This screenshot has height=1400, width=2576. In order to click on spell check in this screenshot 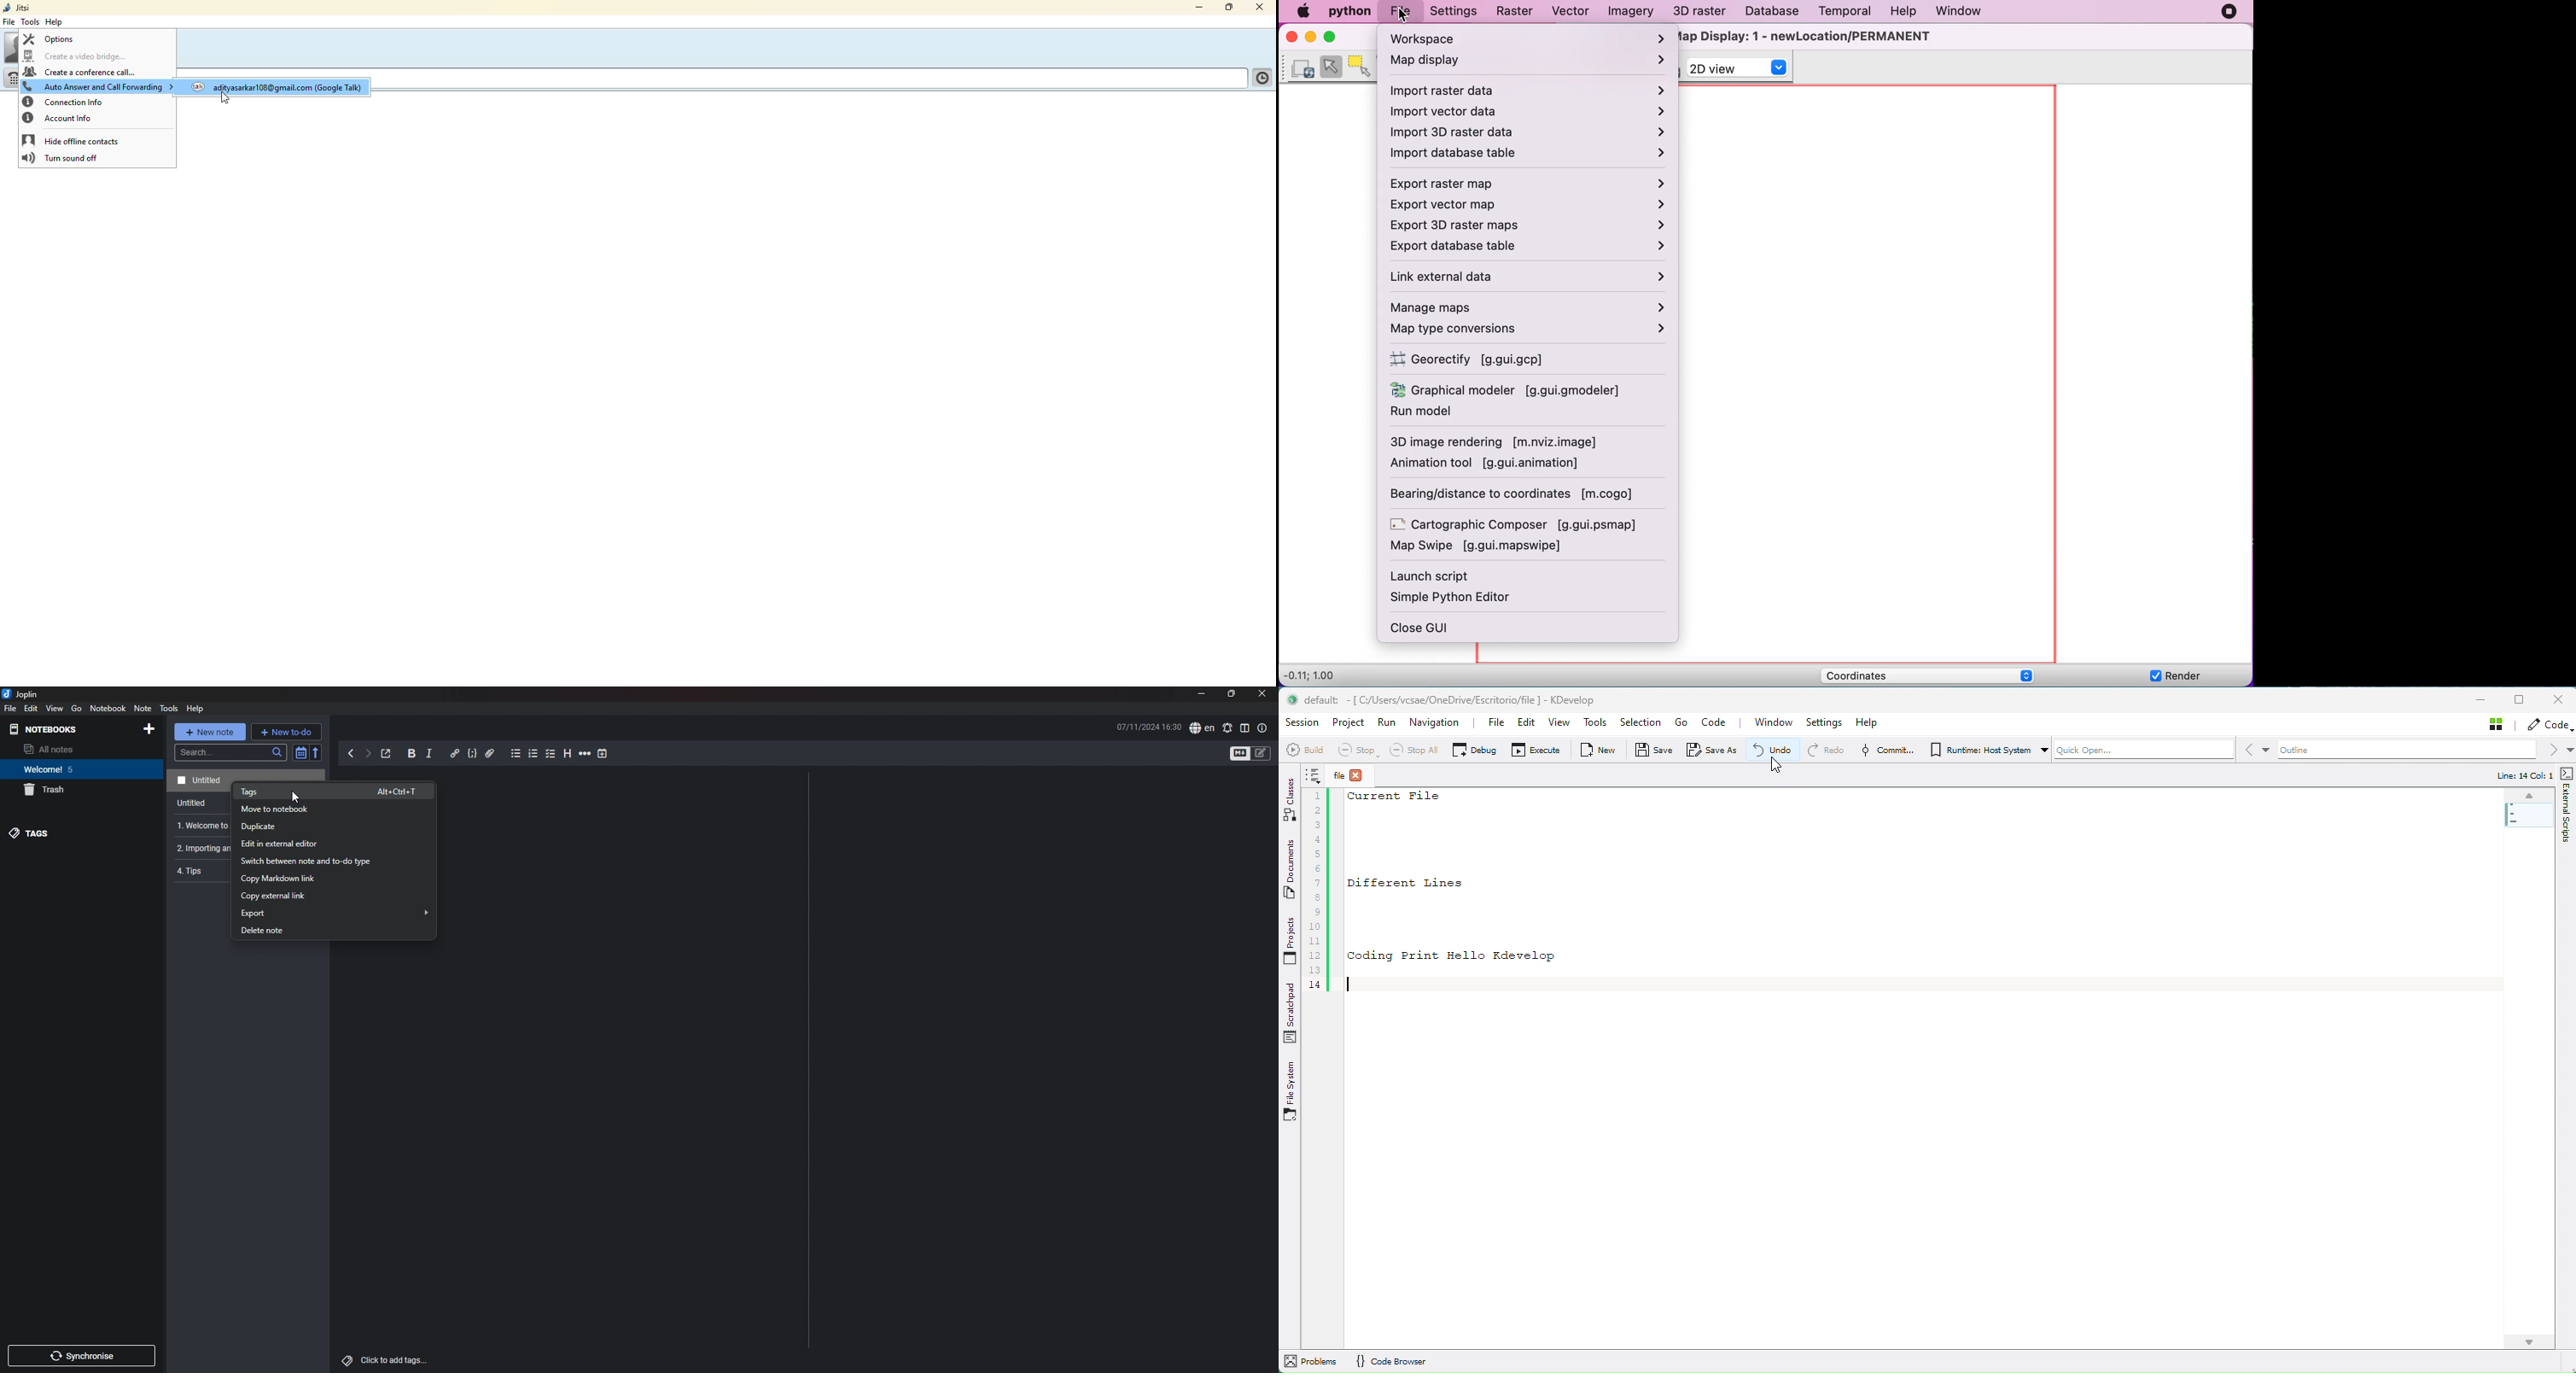, I will do `click(1227, 728)`.